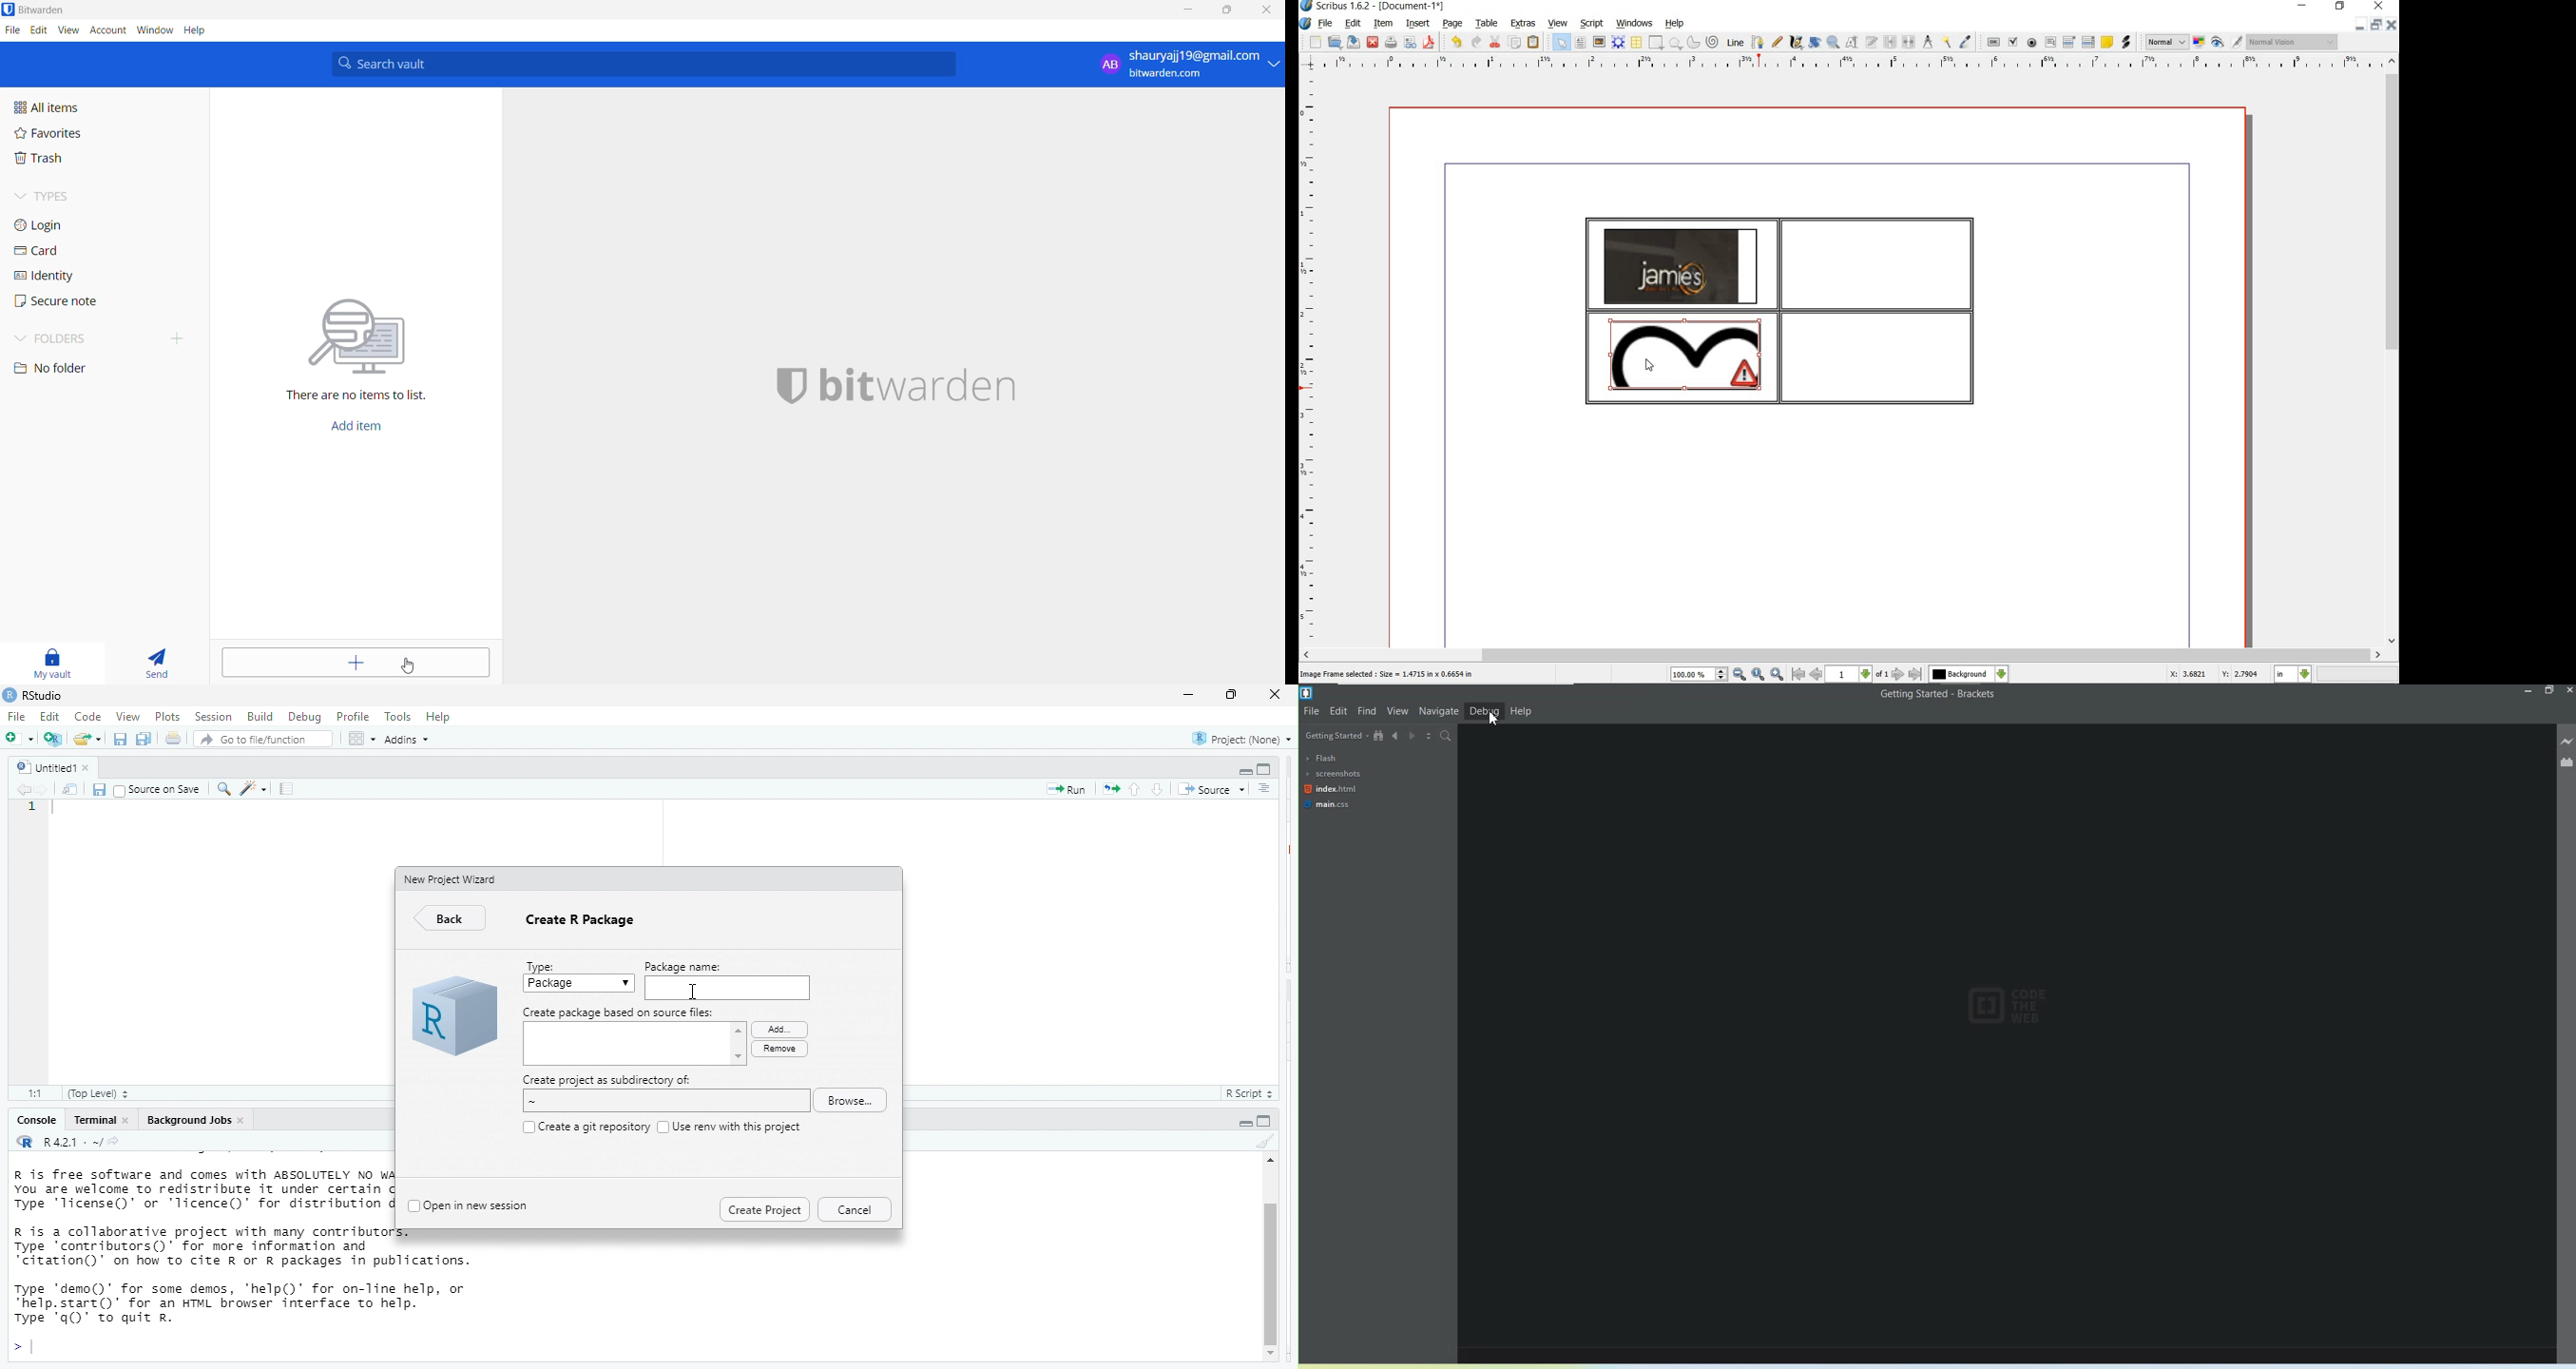 This screenshot has width=2576, height=1372. I want to click on  Create Project , so click(764, 1207).